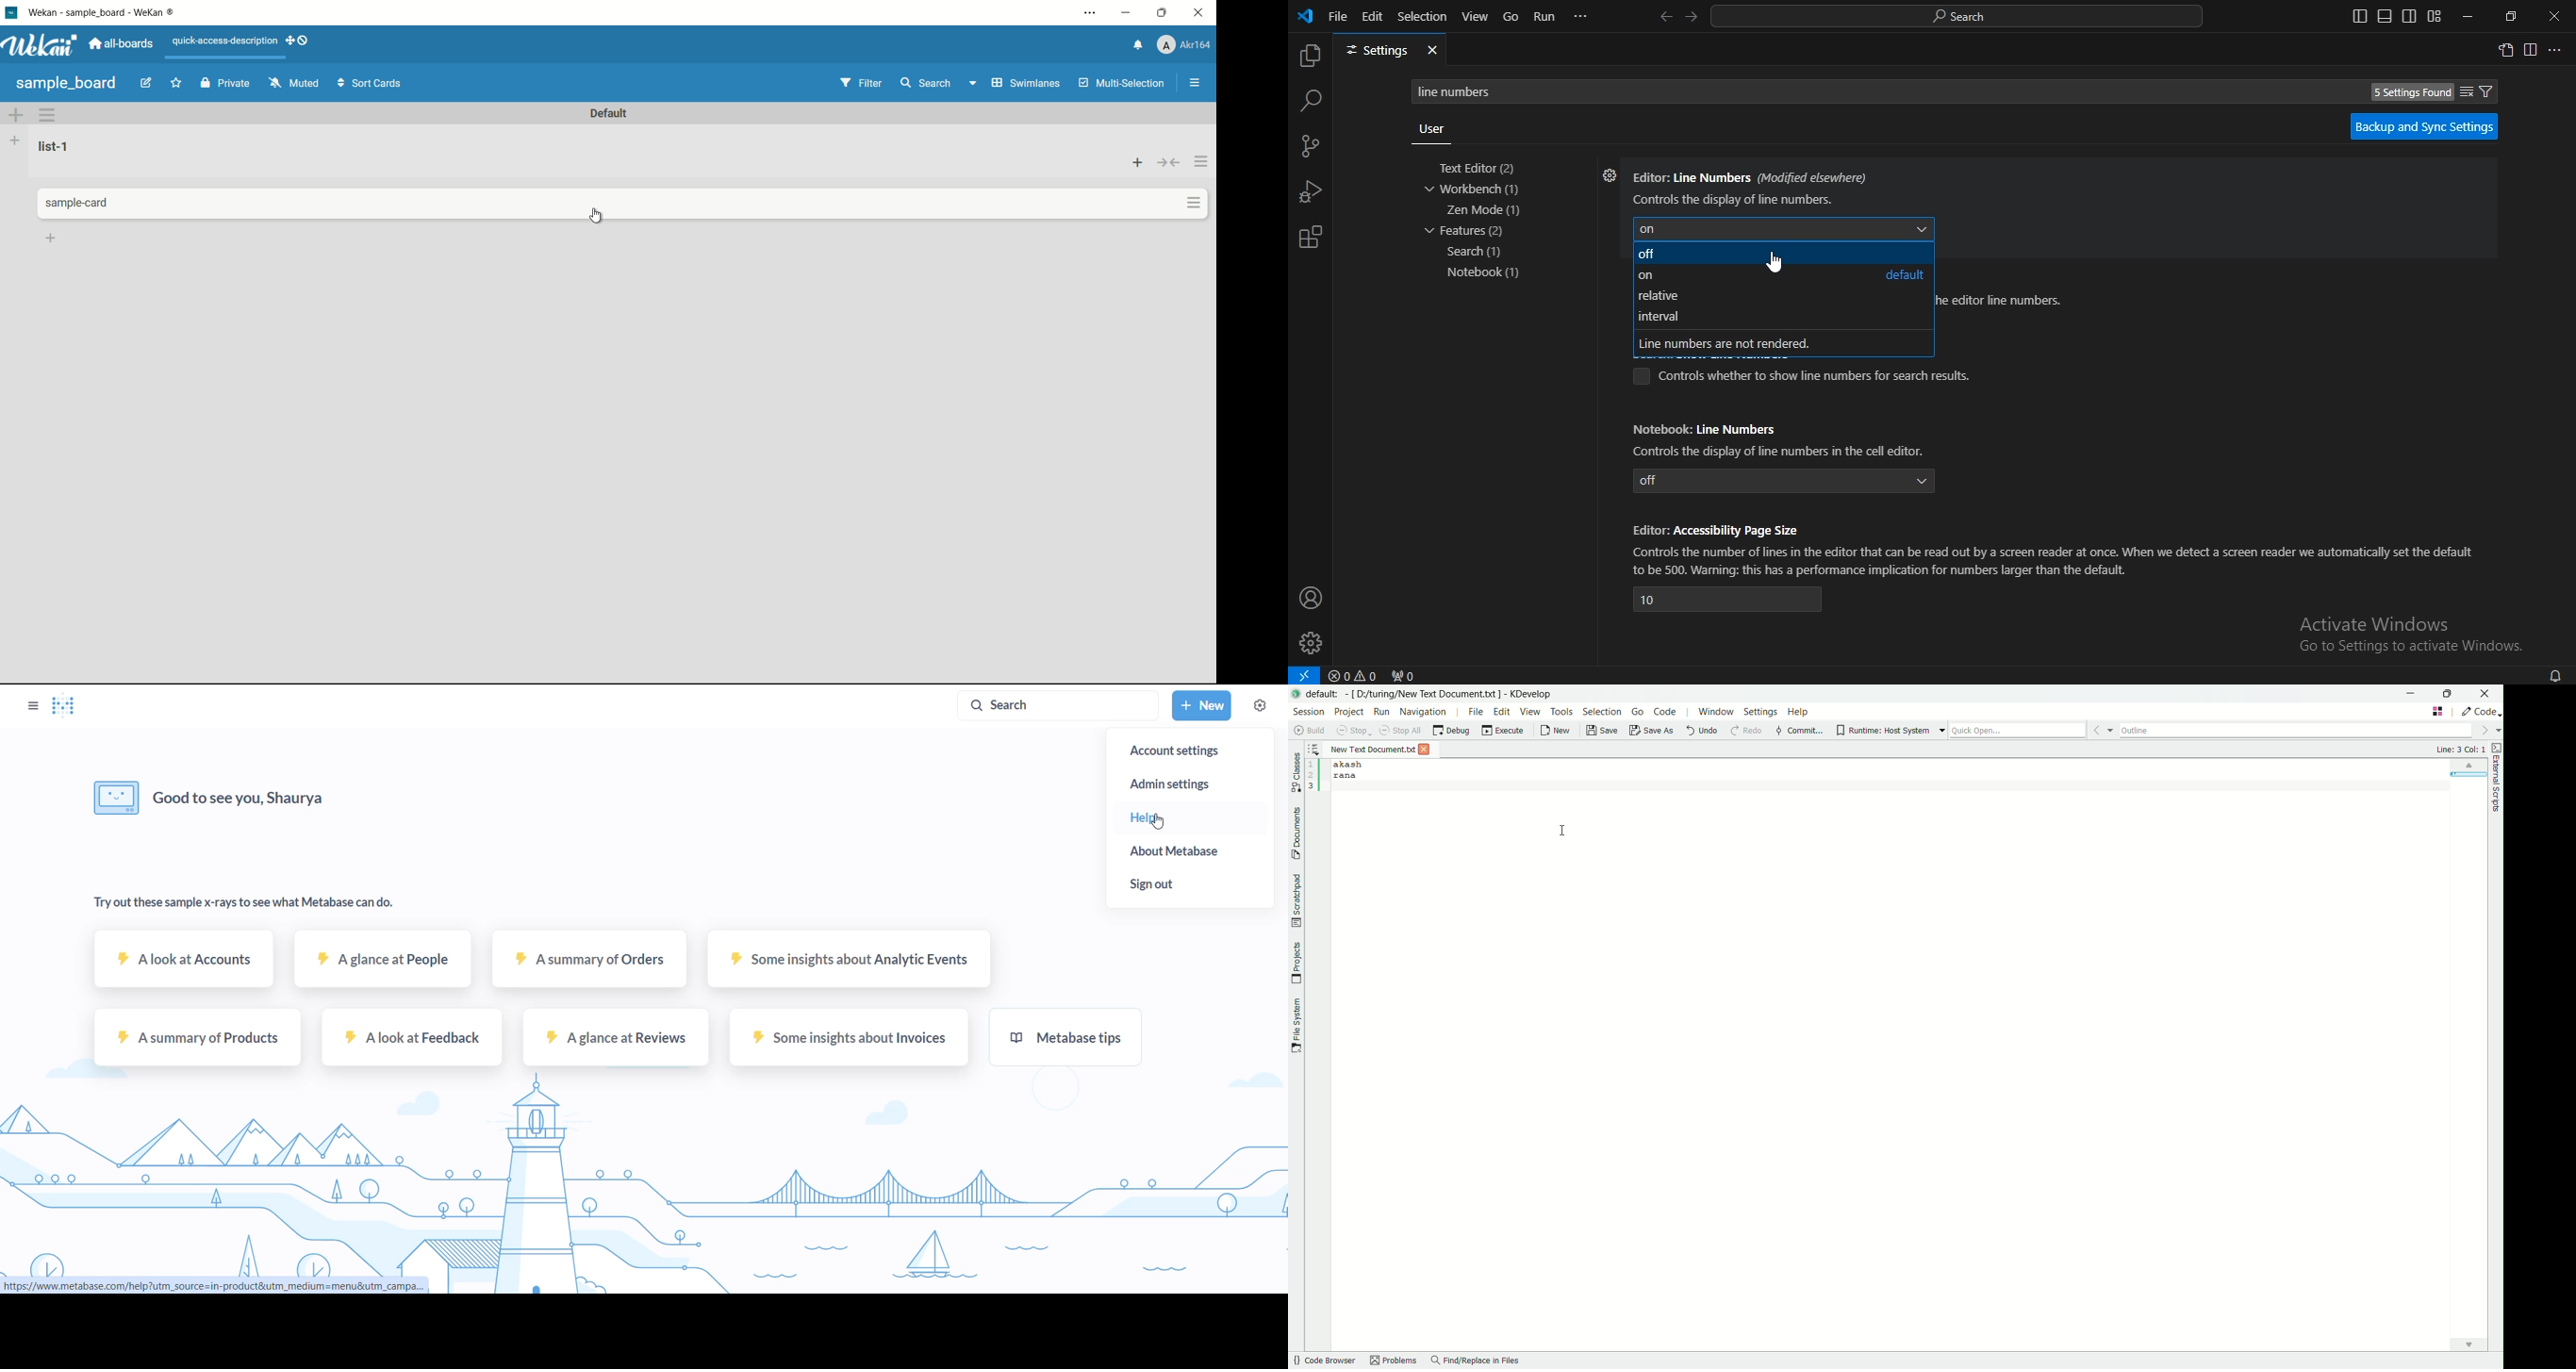 The height and width of the screenshot is (1372, 2576). What do you see at coordinates (1202, 162) in the screenshot?
I see `list actions` at bounding box center [1202, 162].